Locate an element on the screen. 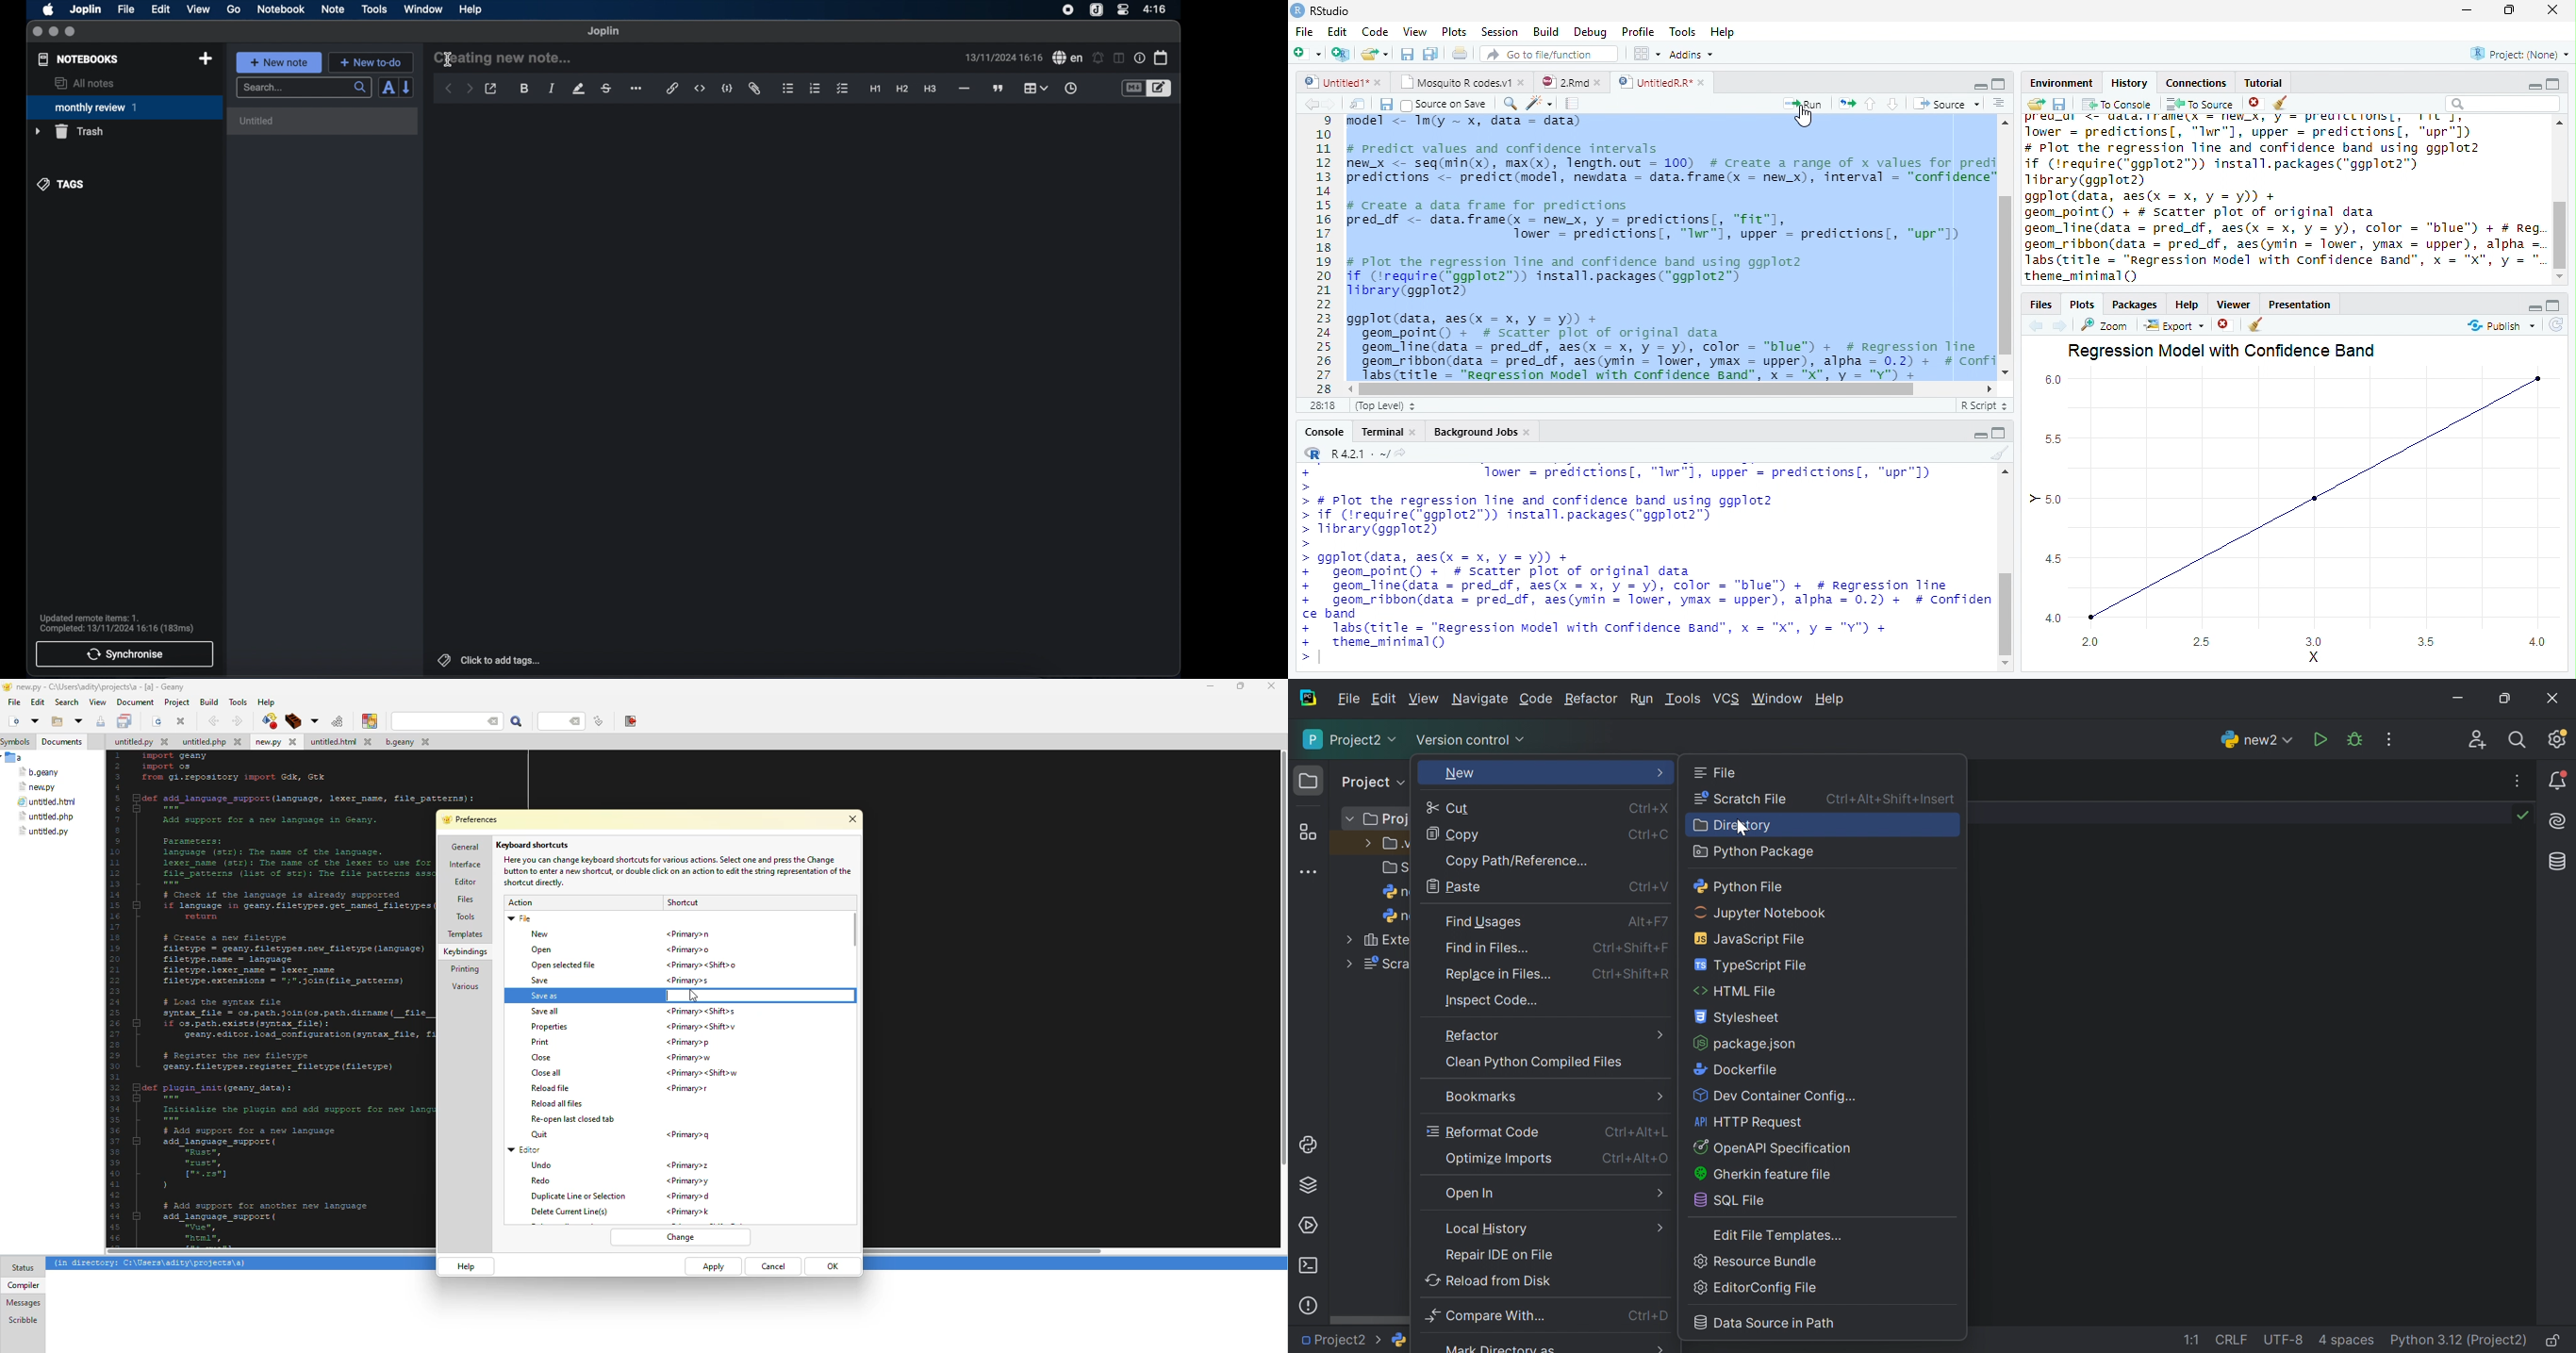  Local history is located at coordinates (1488, 1228).